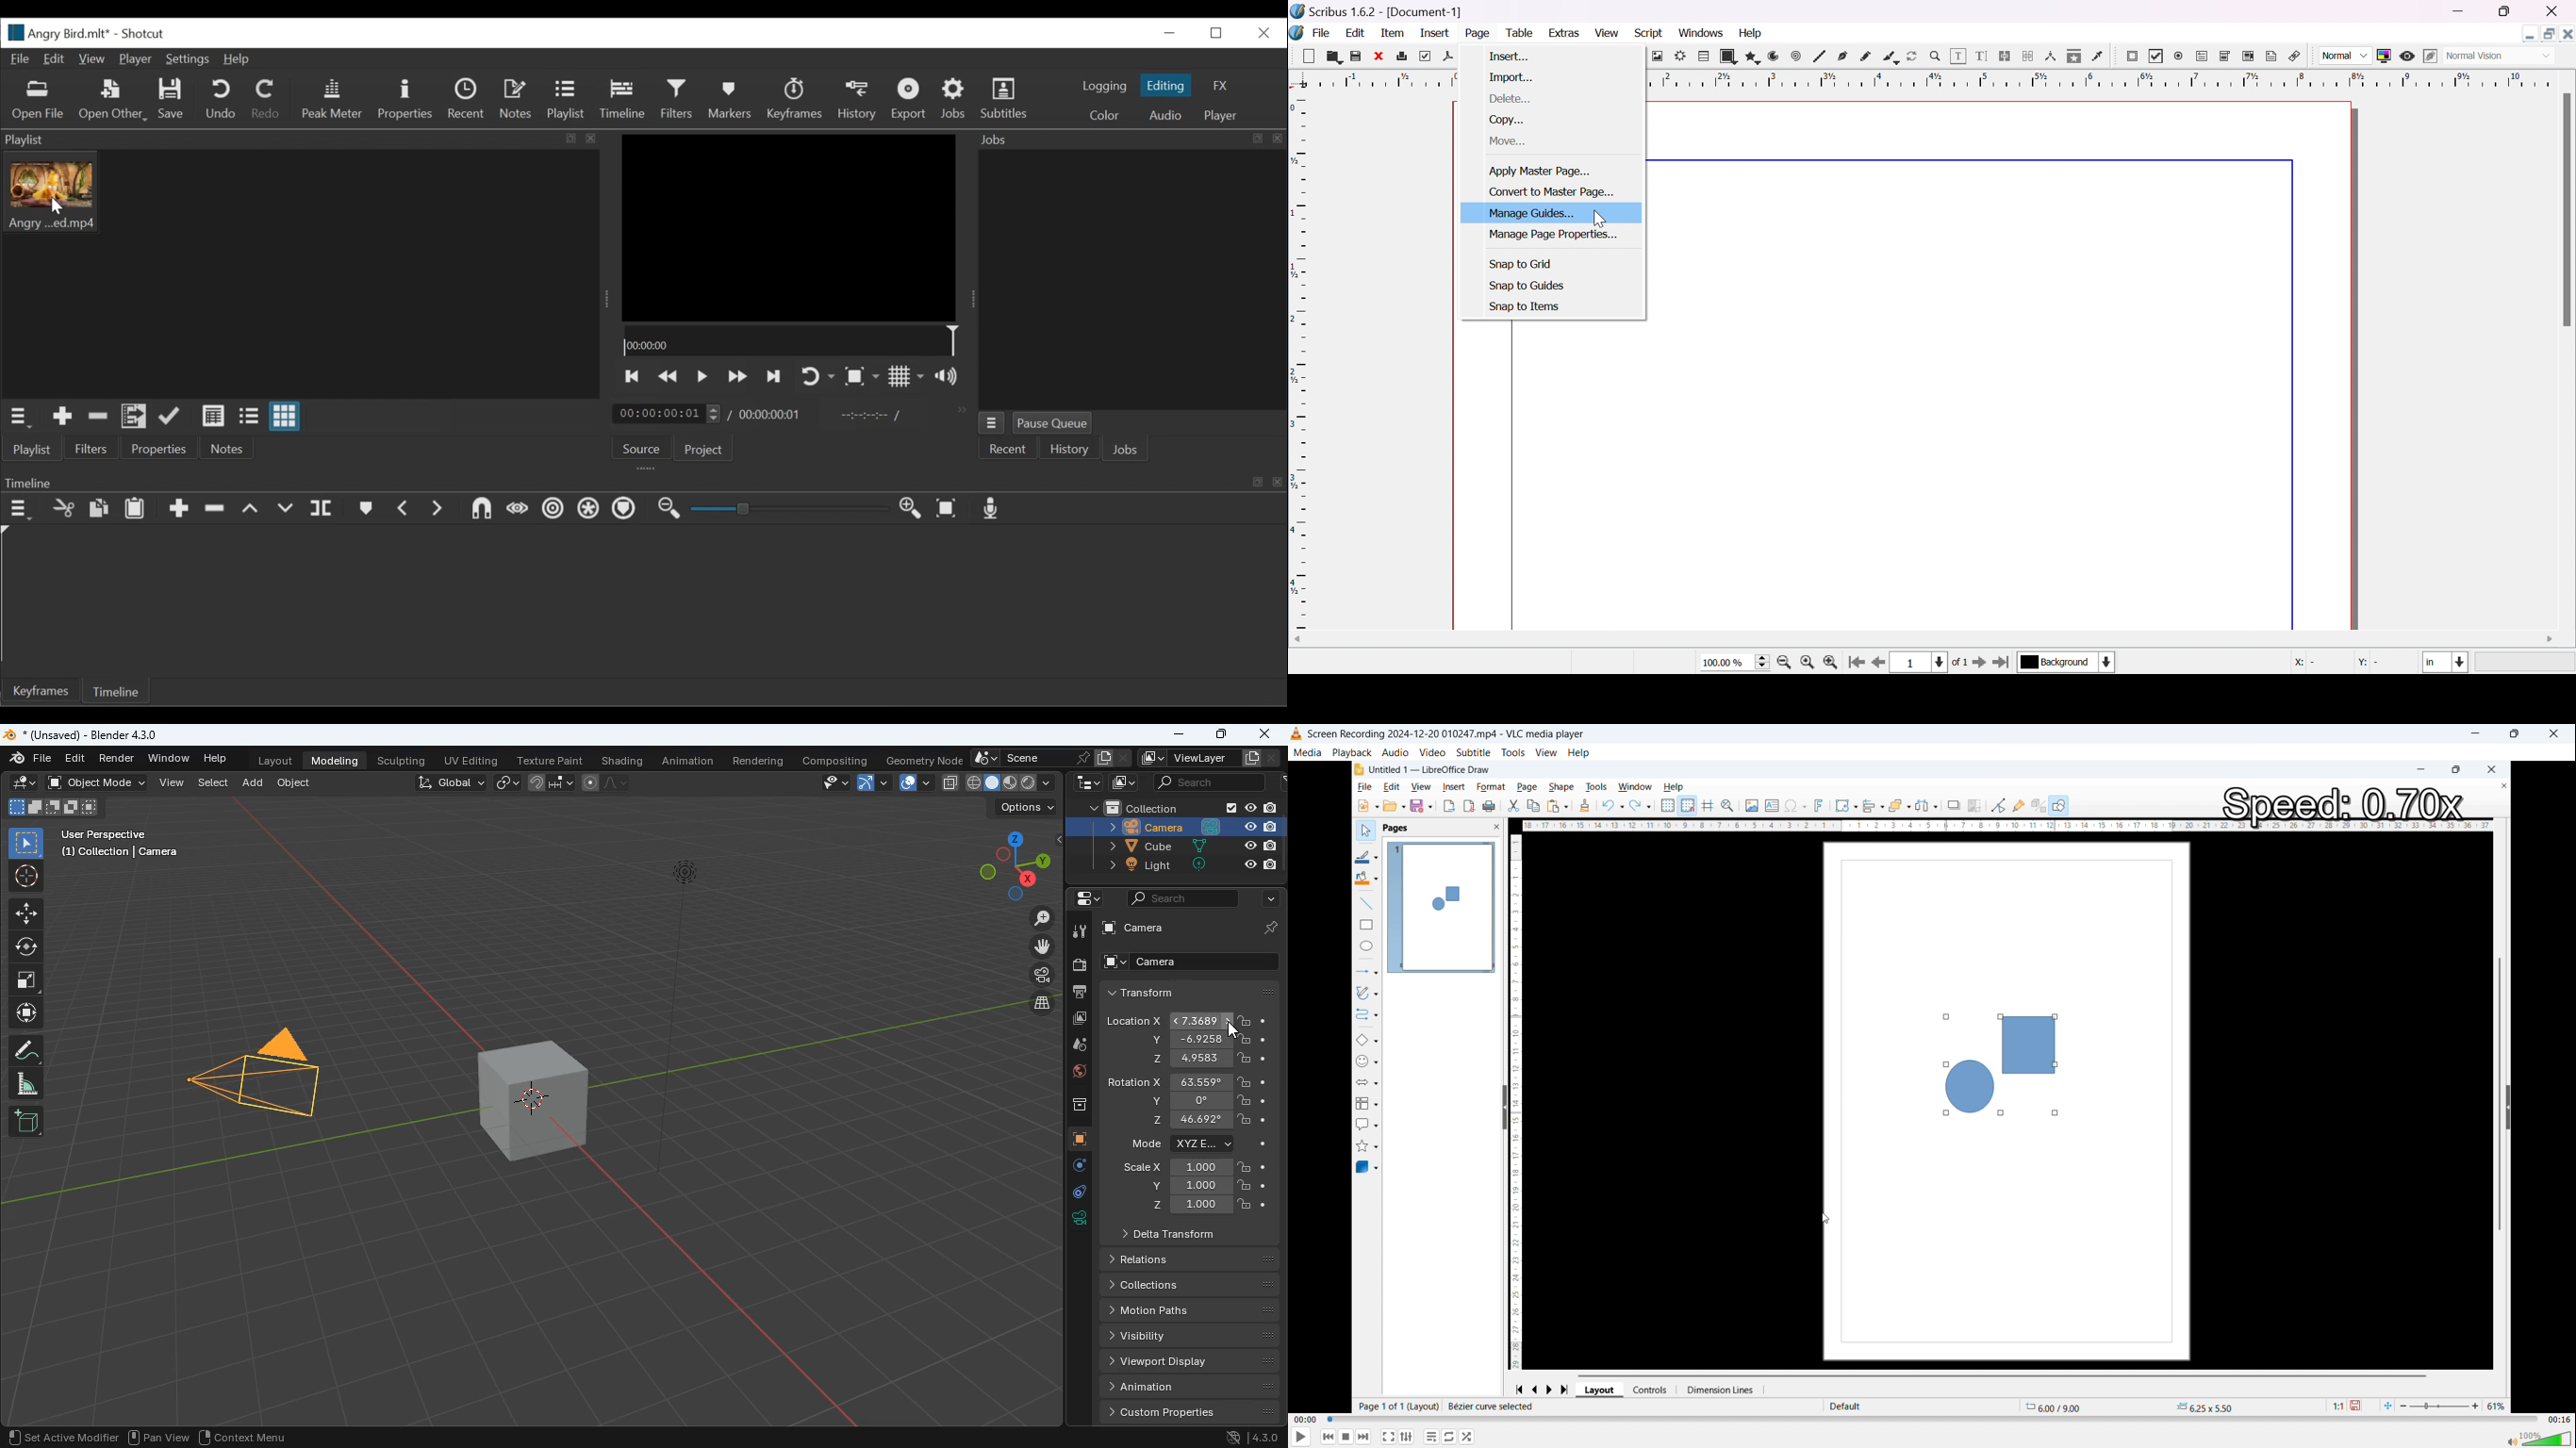  I want to click on Recent, so click(1010, 449).